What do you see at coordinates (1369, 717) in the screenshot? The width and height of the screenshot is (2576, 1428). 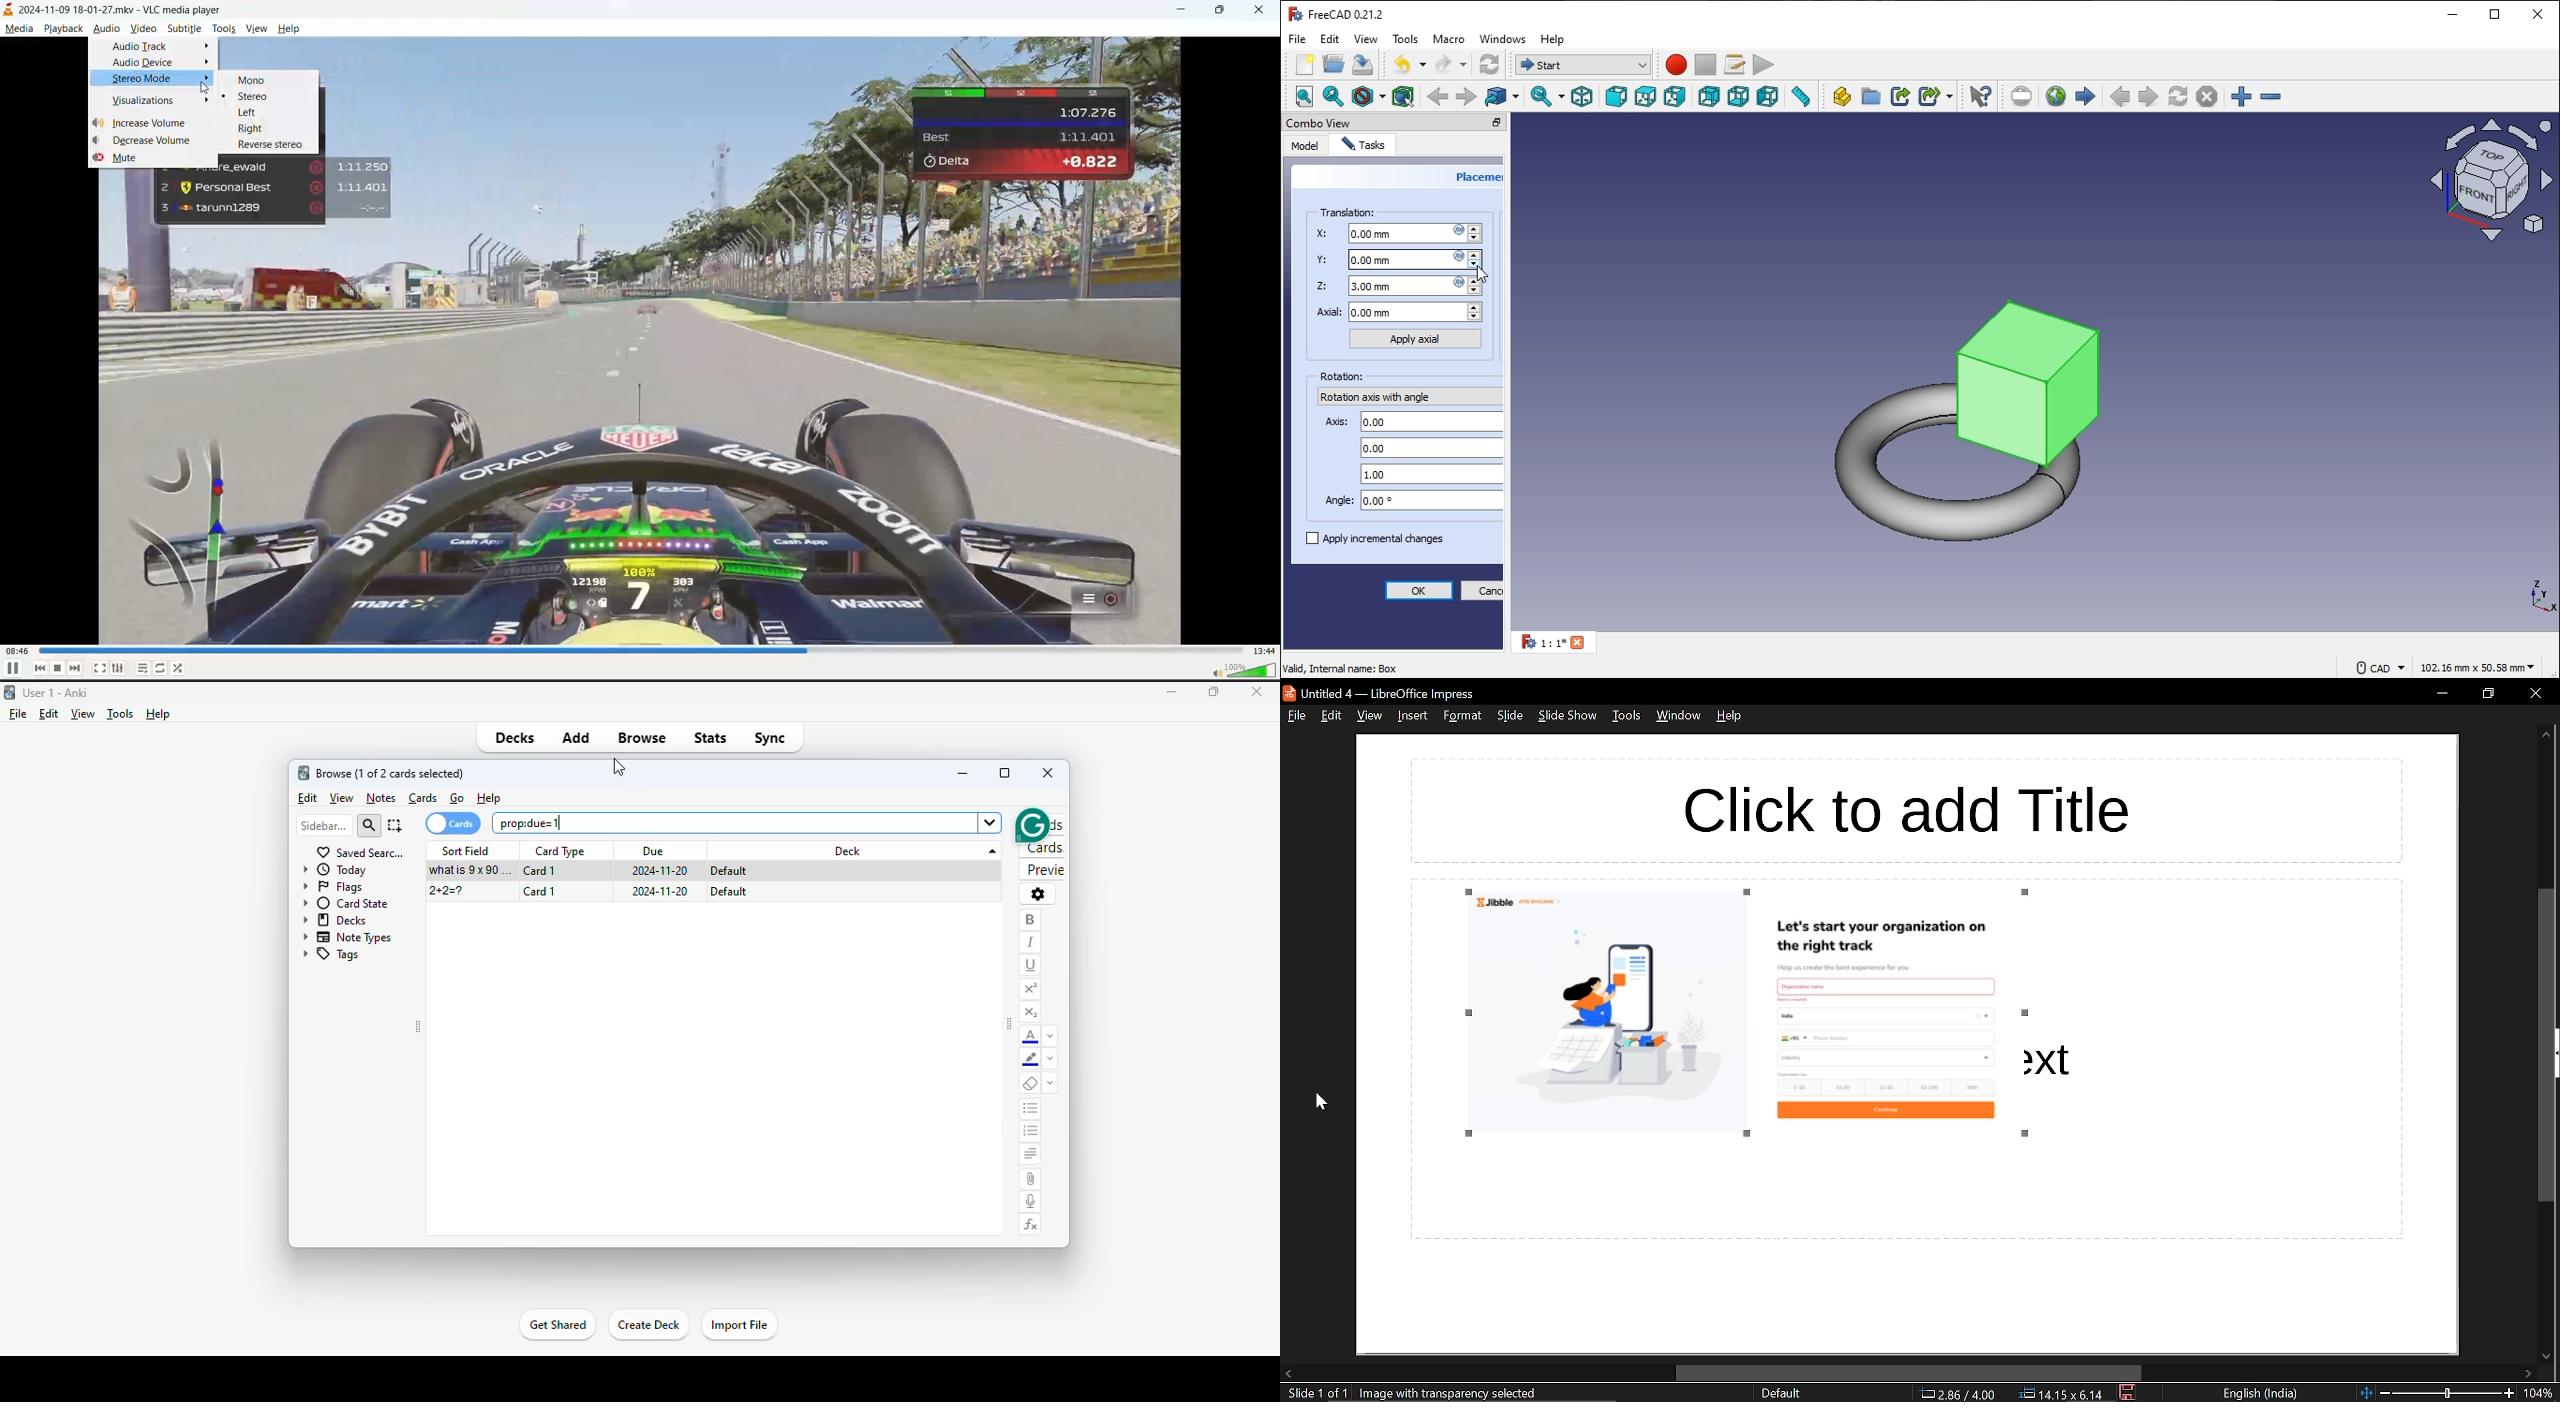 I see `view` at bounding box center [1369, 717].